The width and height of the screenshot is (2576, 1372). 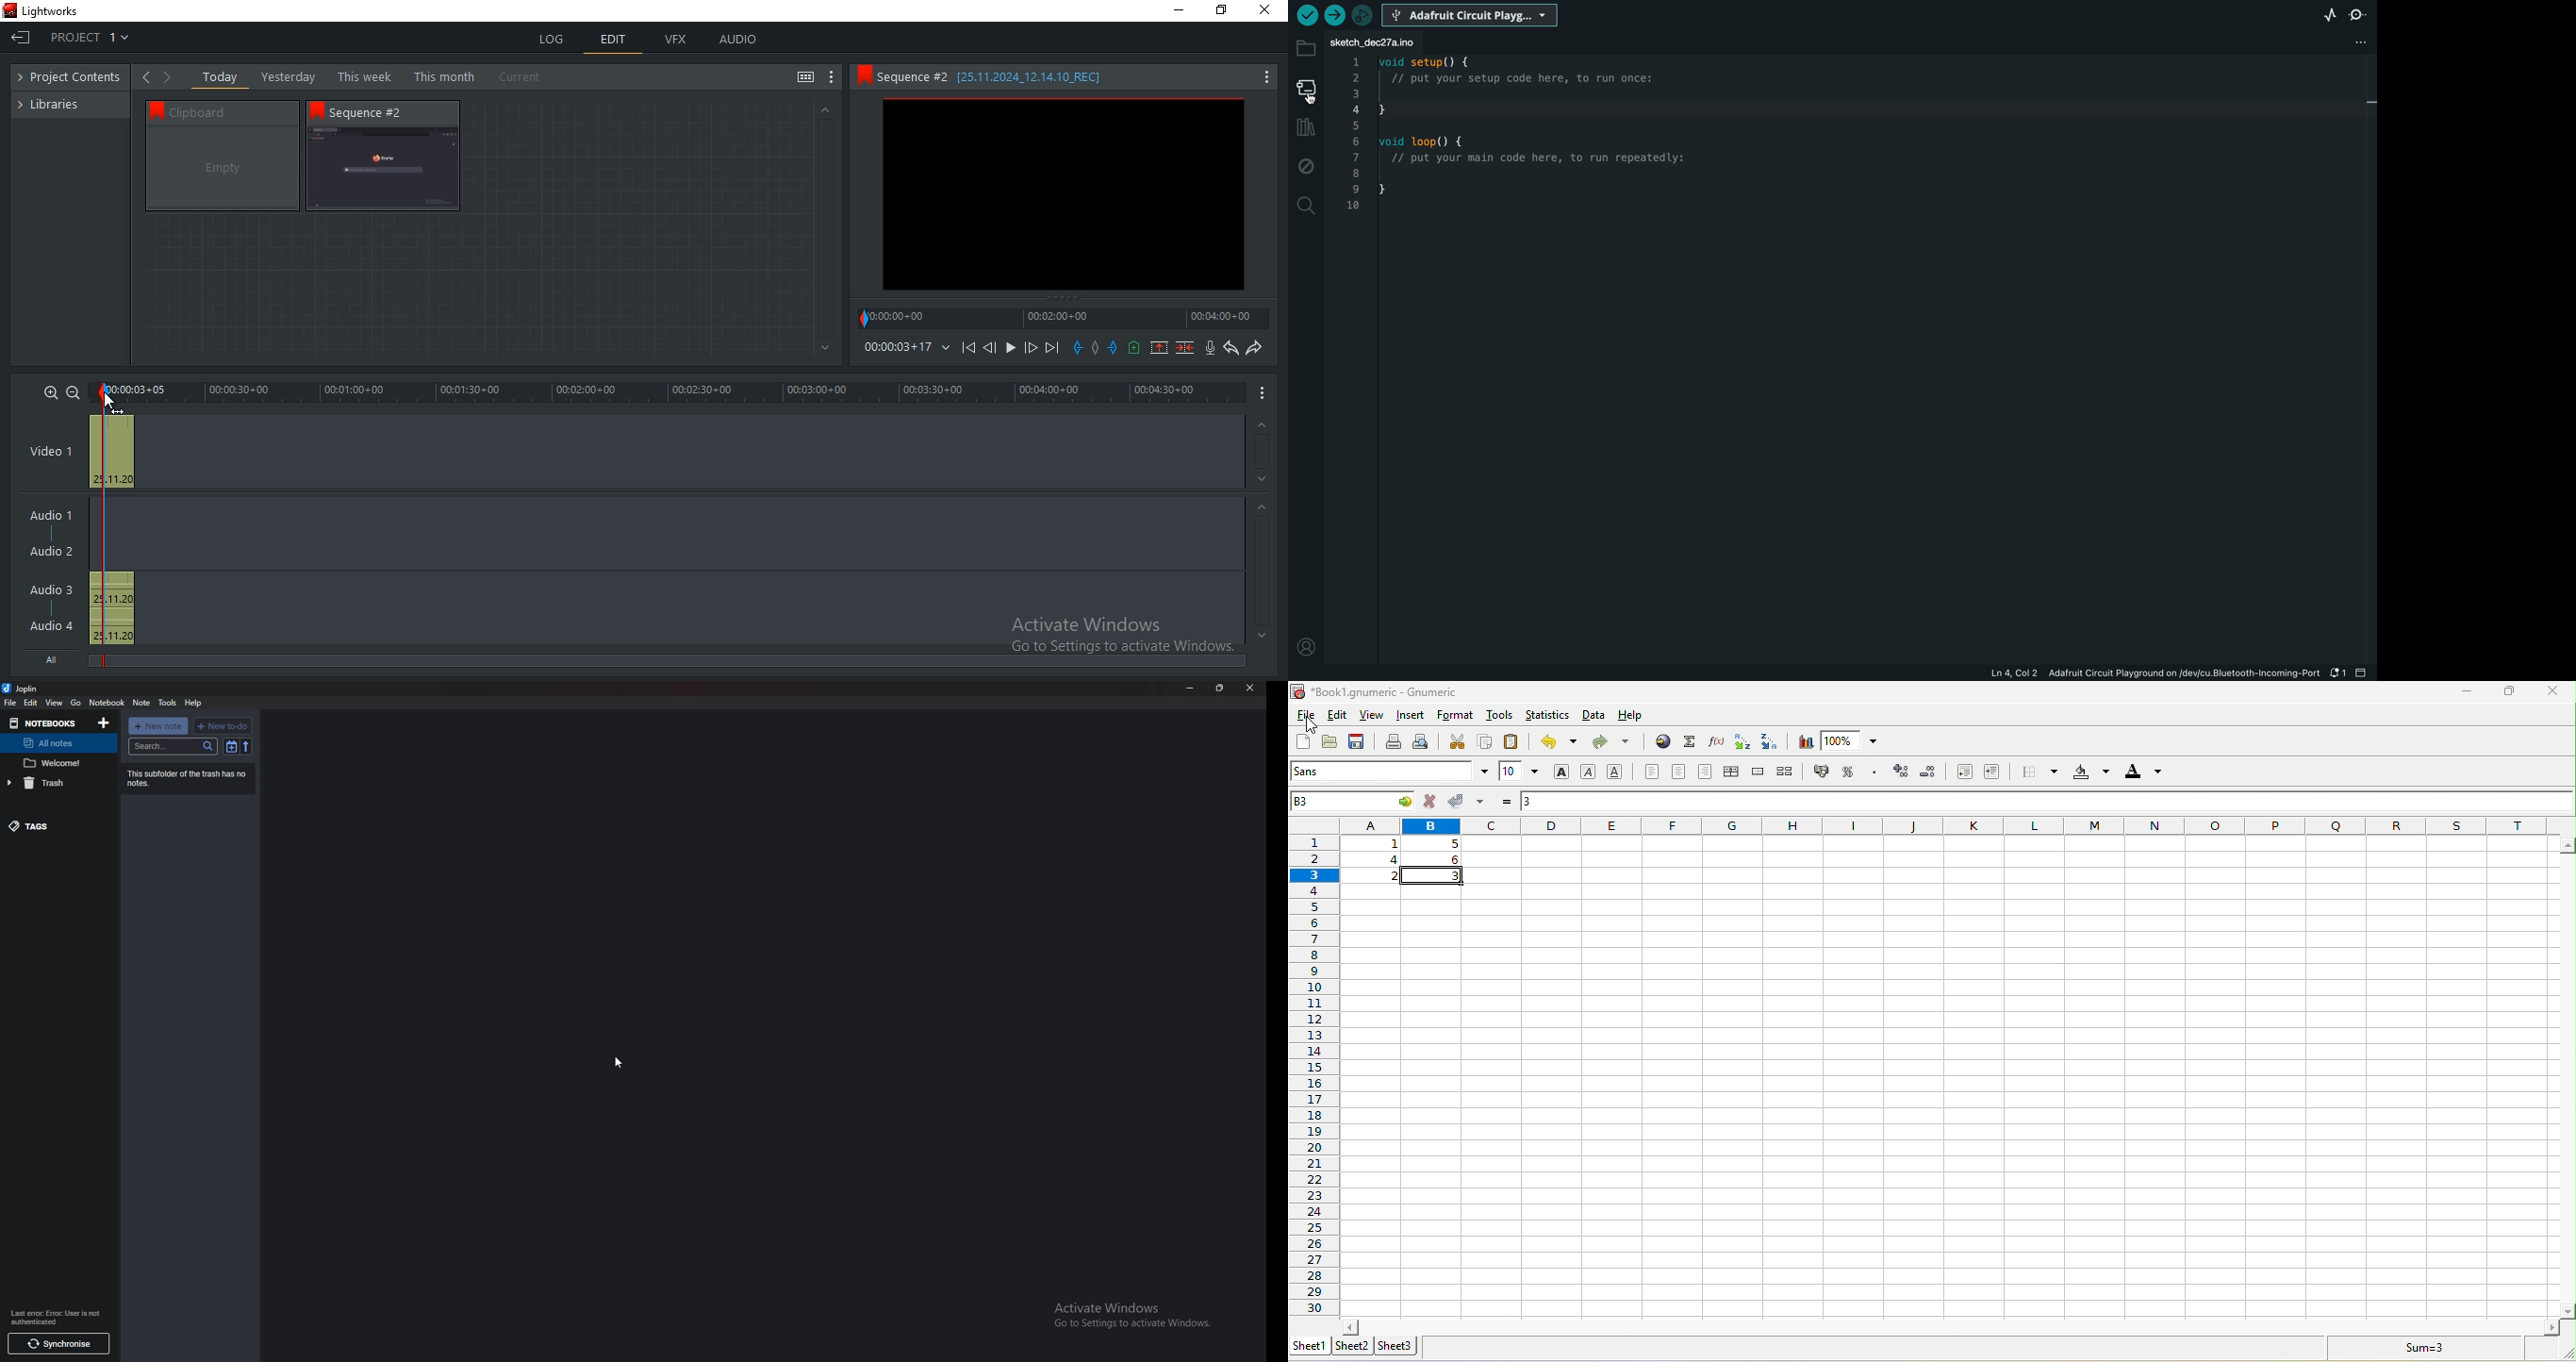 What do you see at coordinates (1133, 1317) in the screenshot?
I see `Activate Windows
Go to Settings to activate Windows.` at bounding box center [1133, 1317].